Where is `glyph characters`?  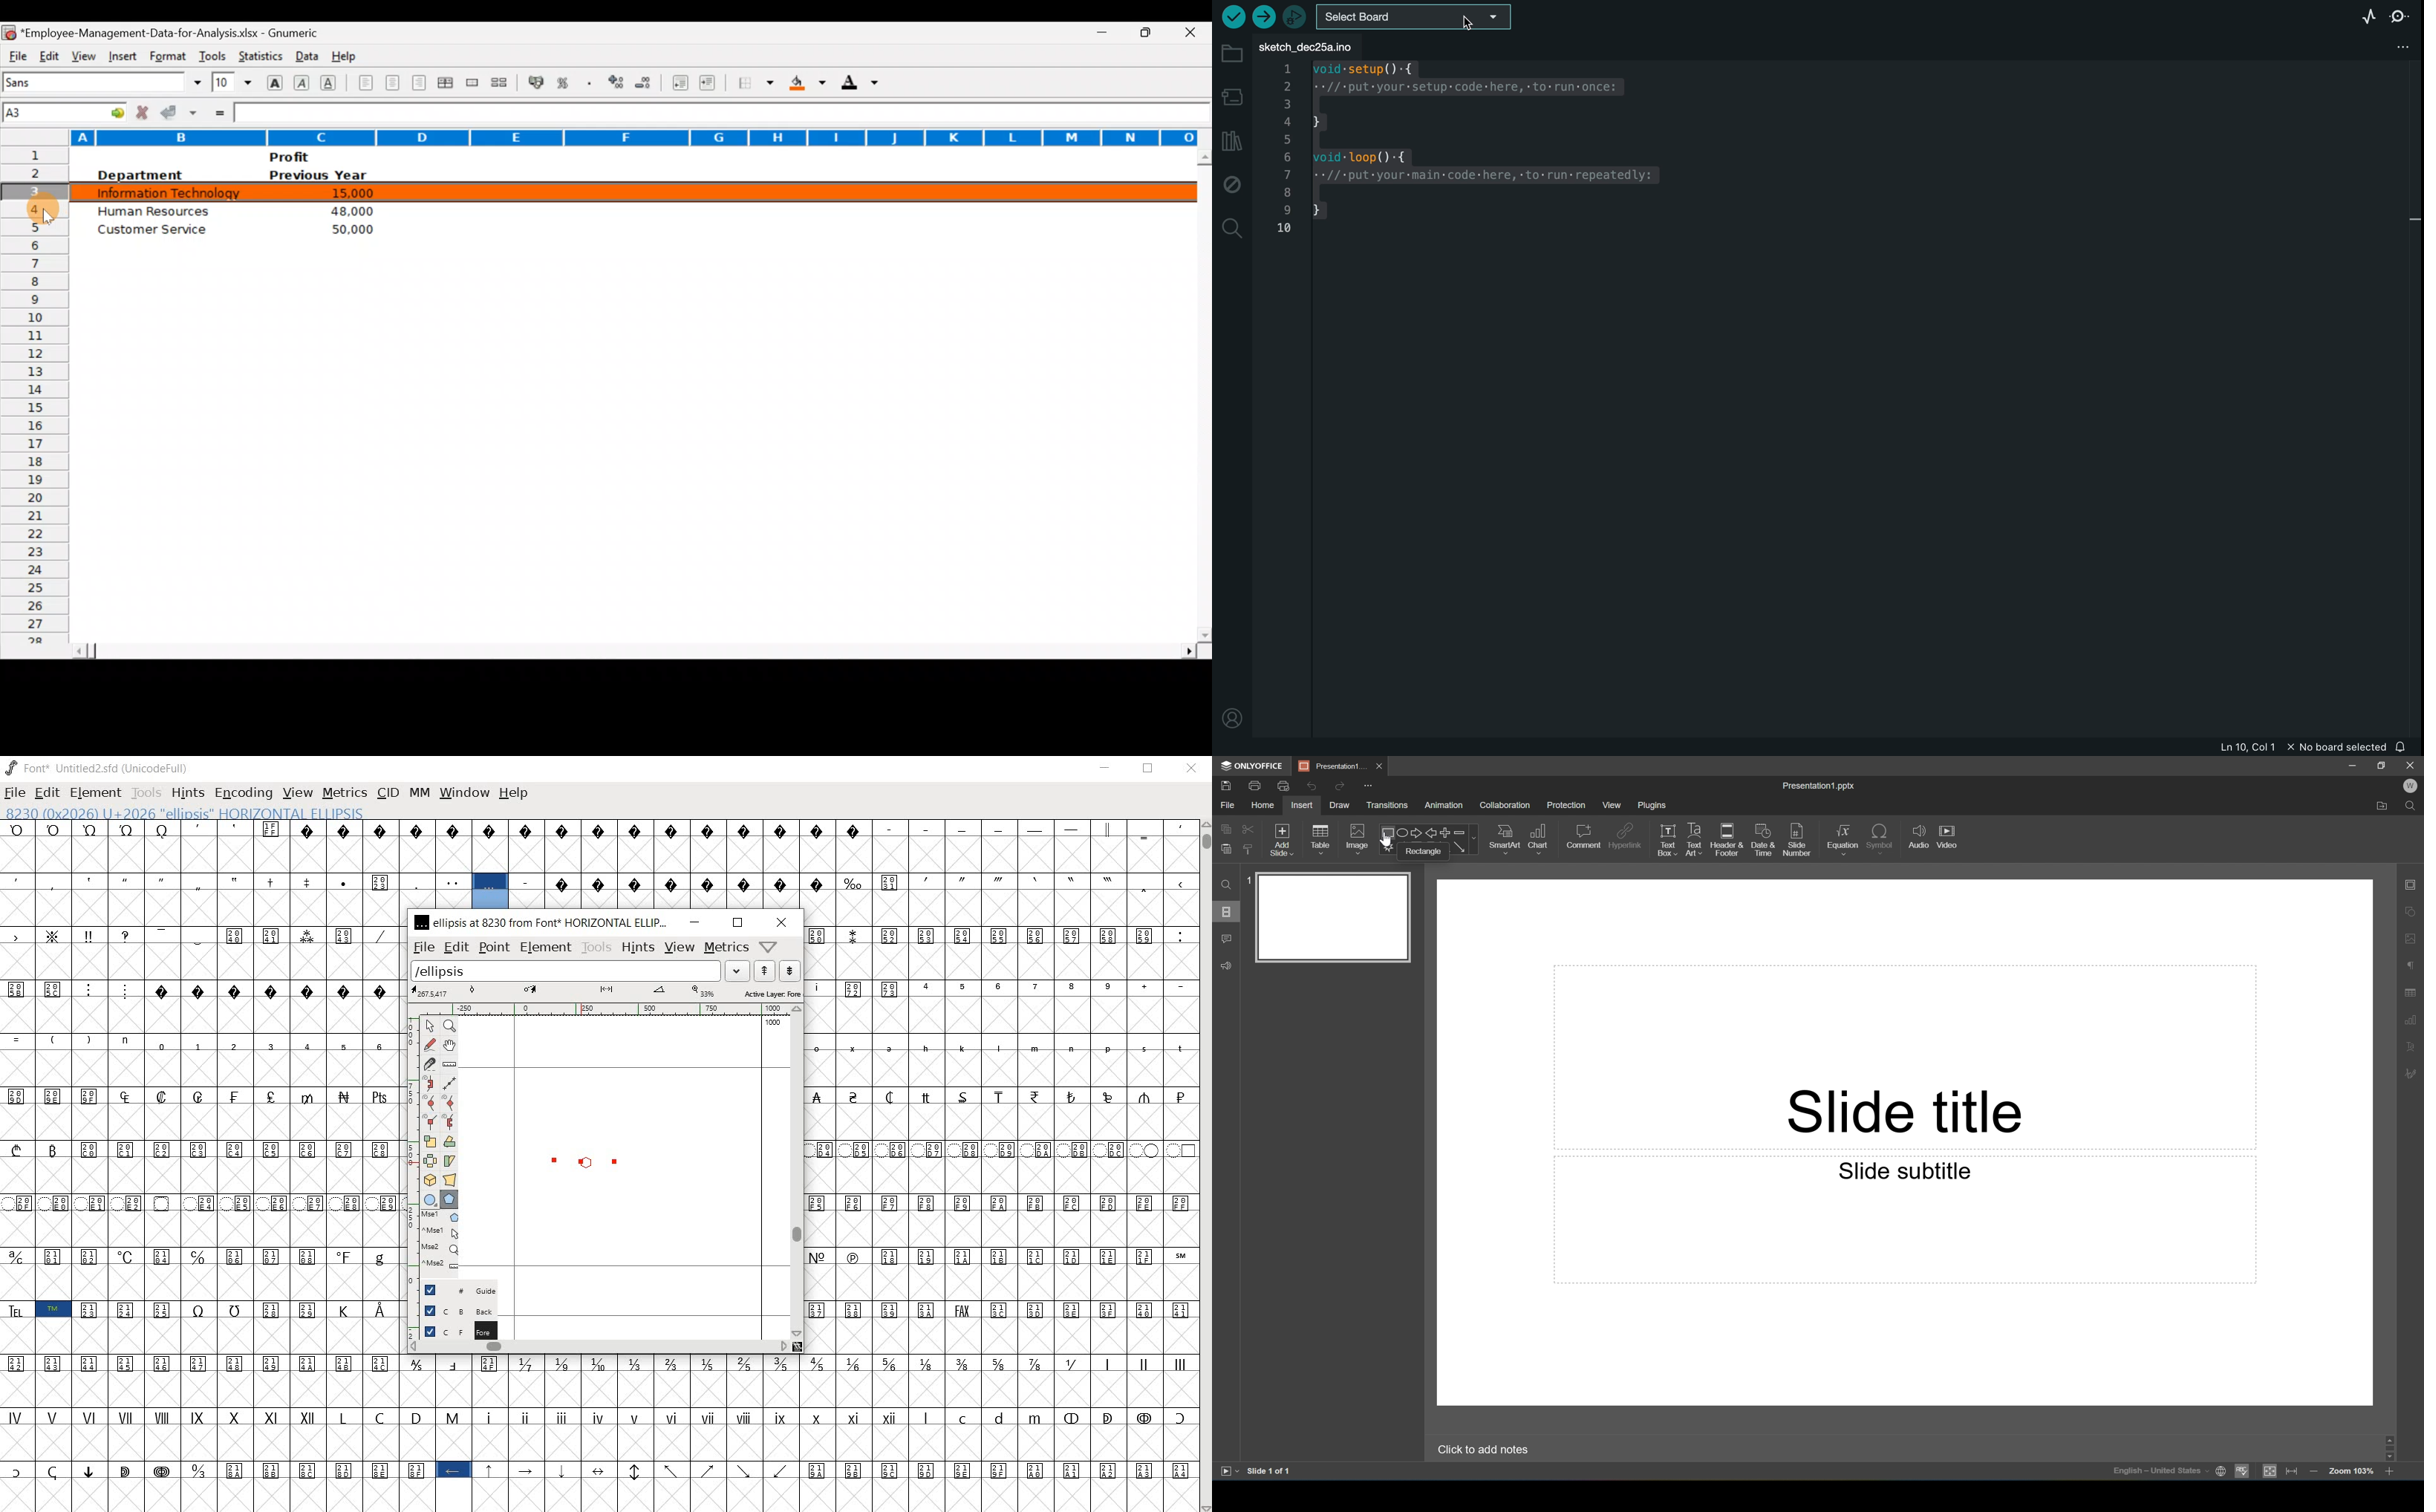 glyph characters is located at coordinates (870, 864).